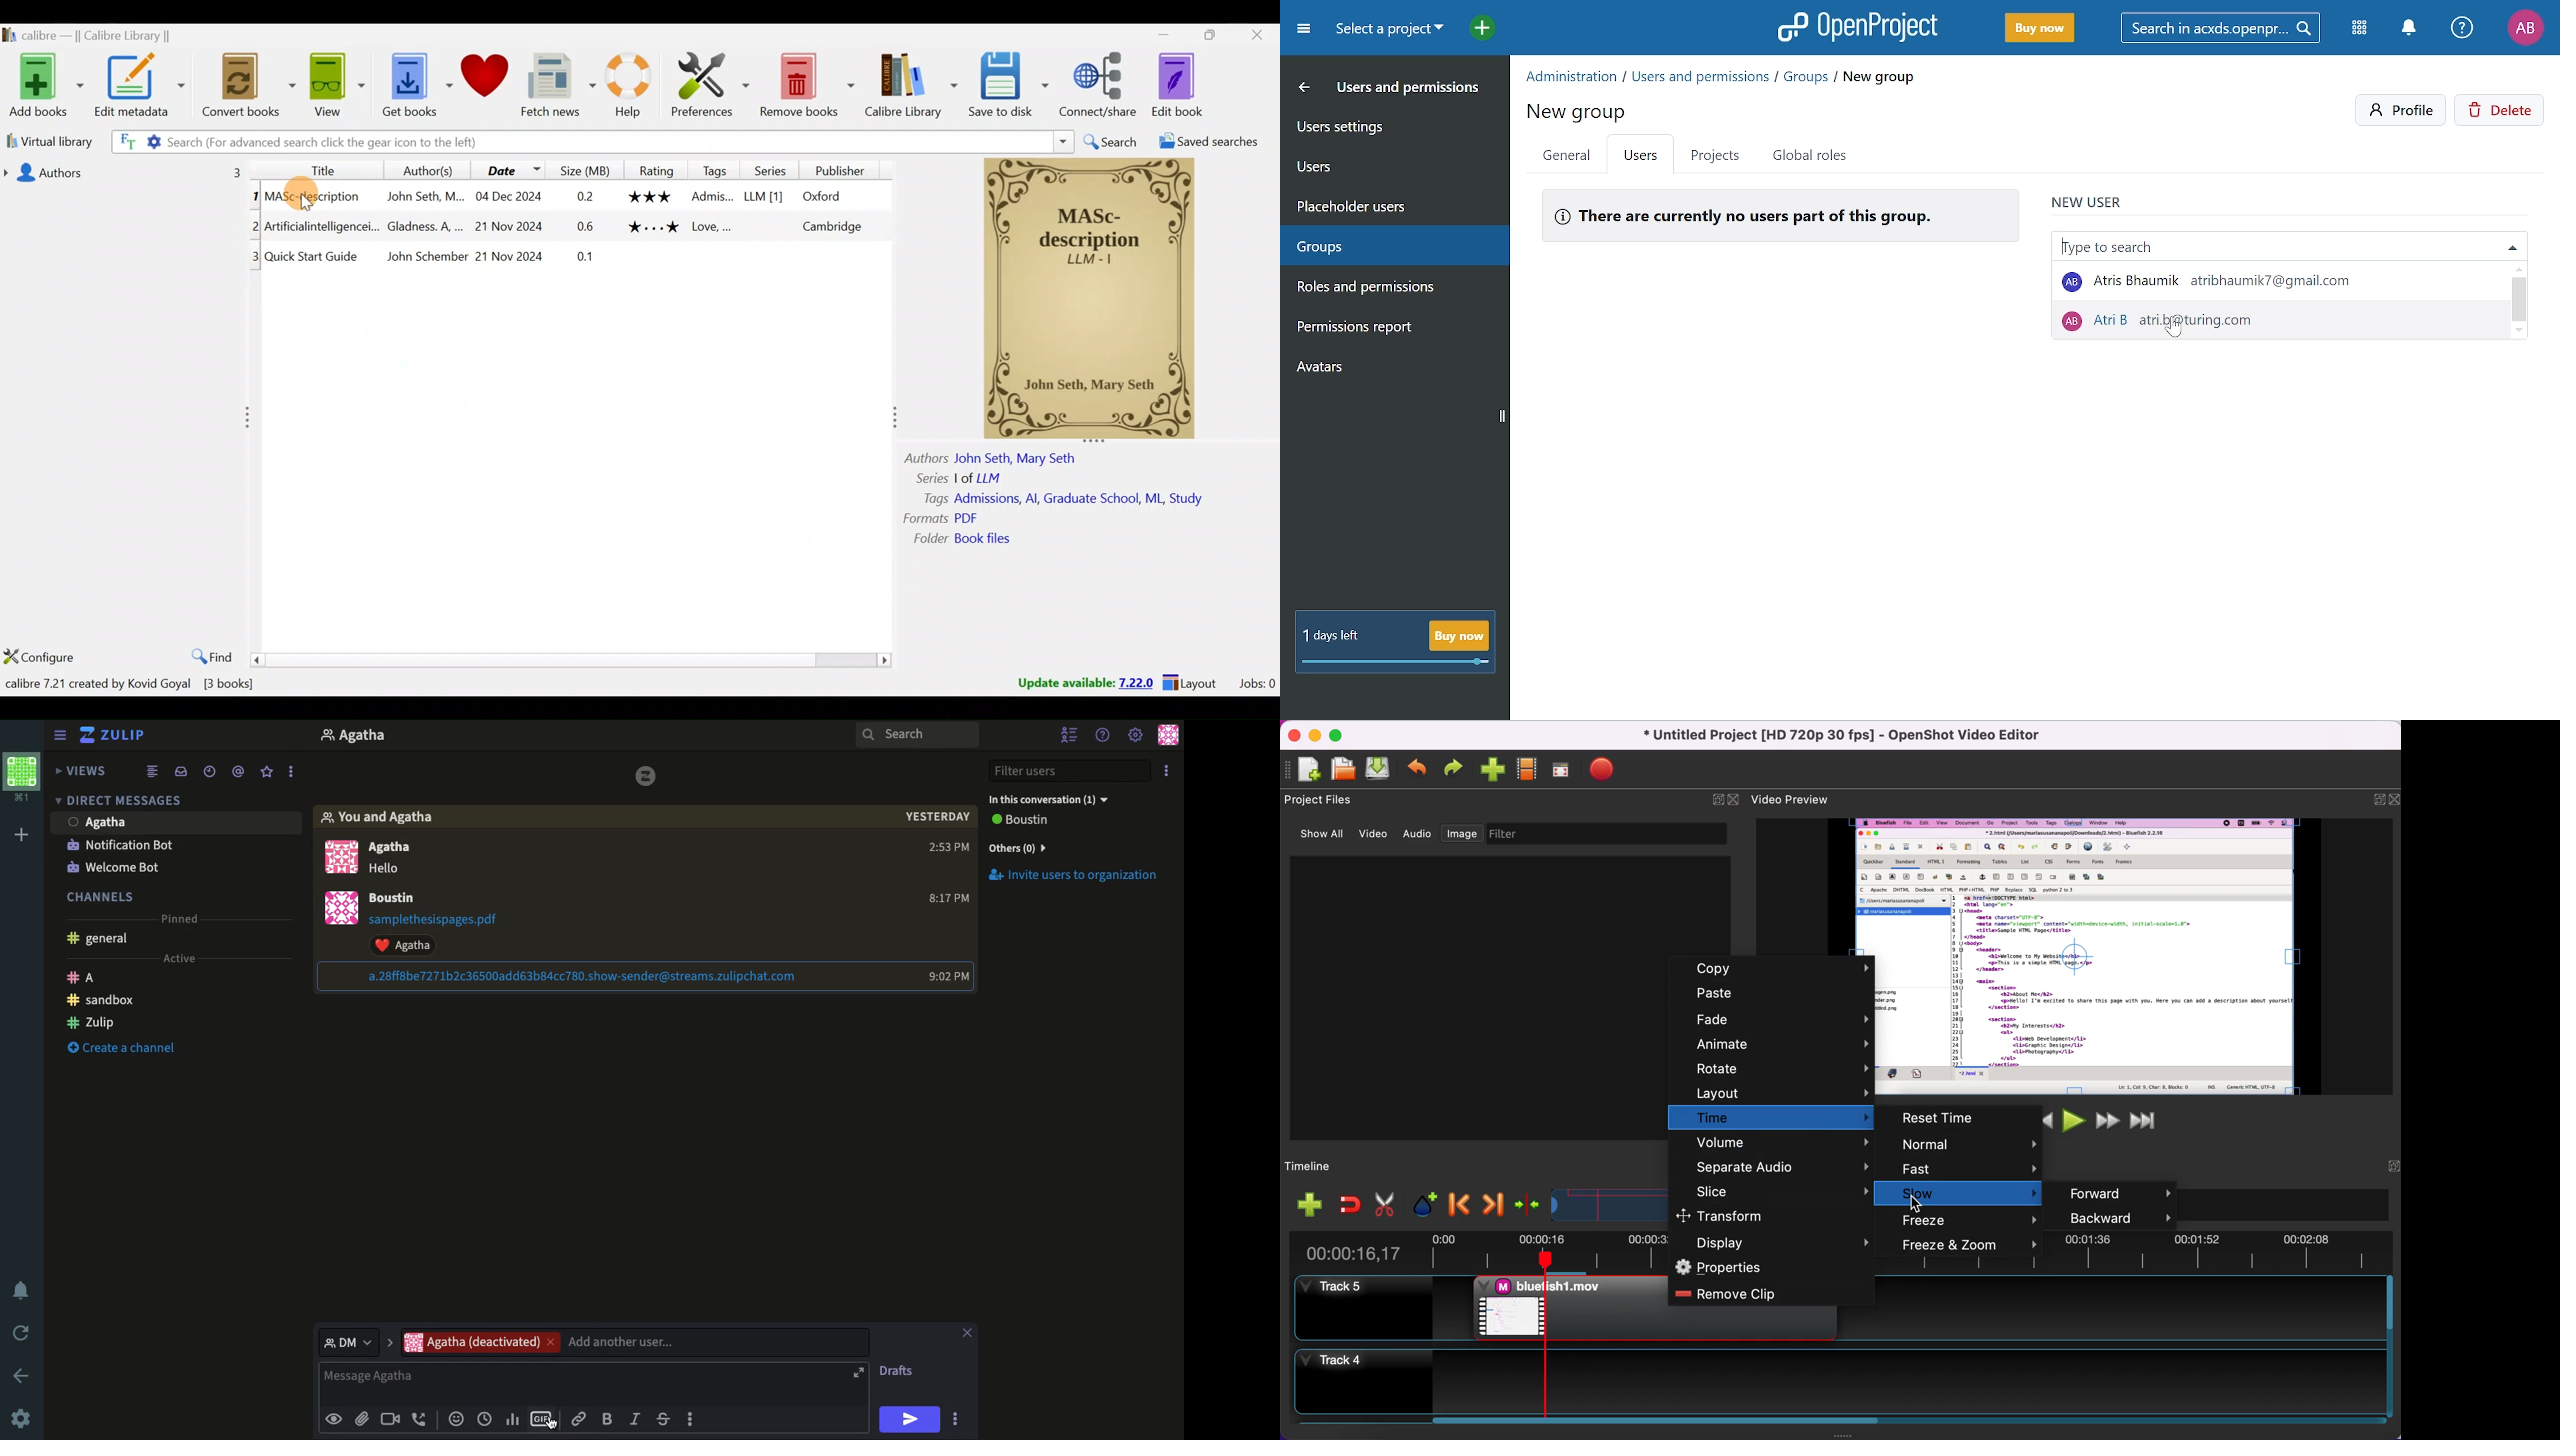 The width and height of the screenshot is (2576, 1456). I want to click on Add reaction, so click(458, 1418).